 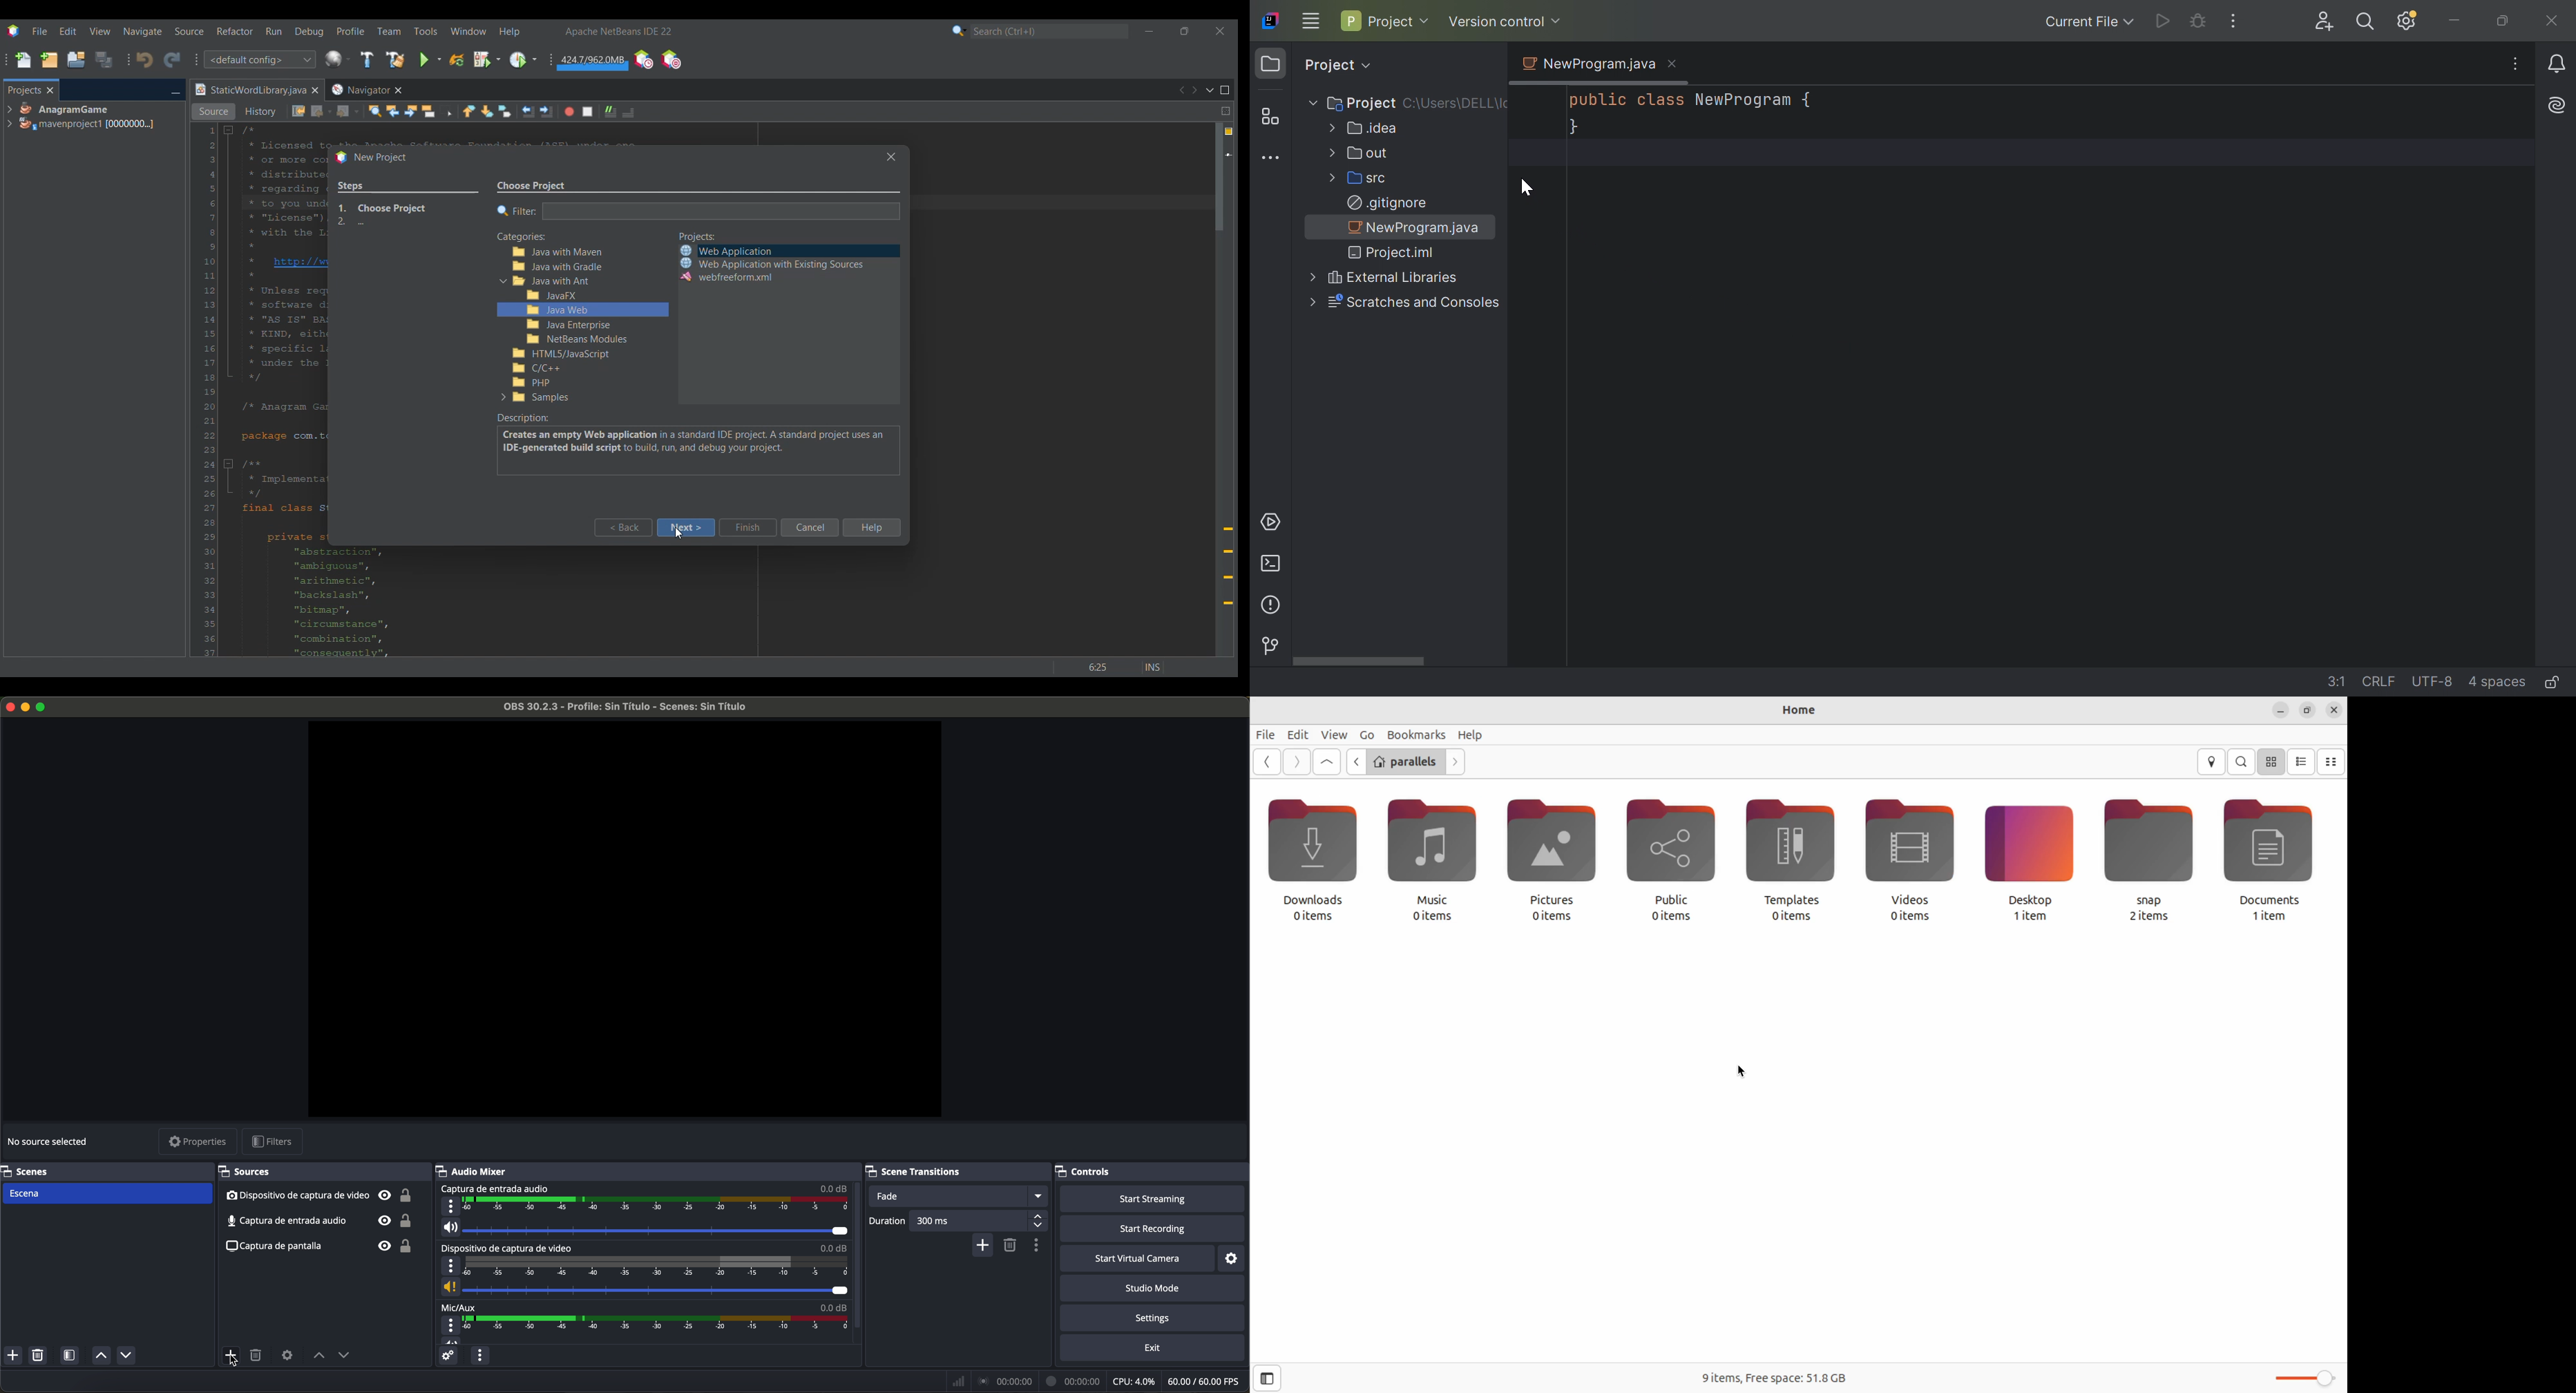 I want to click on move scene up, so click(x=101, y=1356).